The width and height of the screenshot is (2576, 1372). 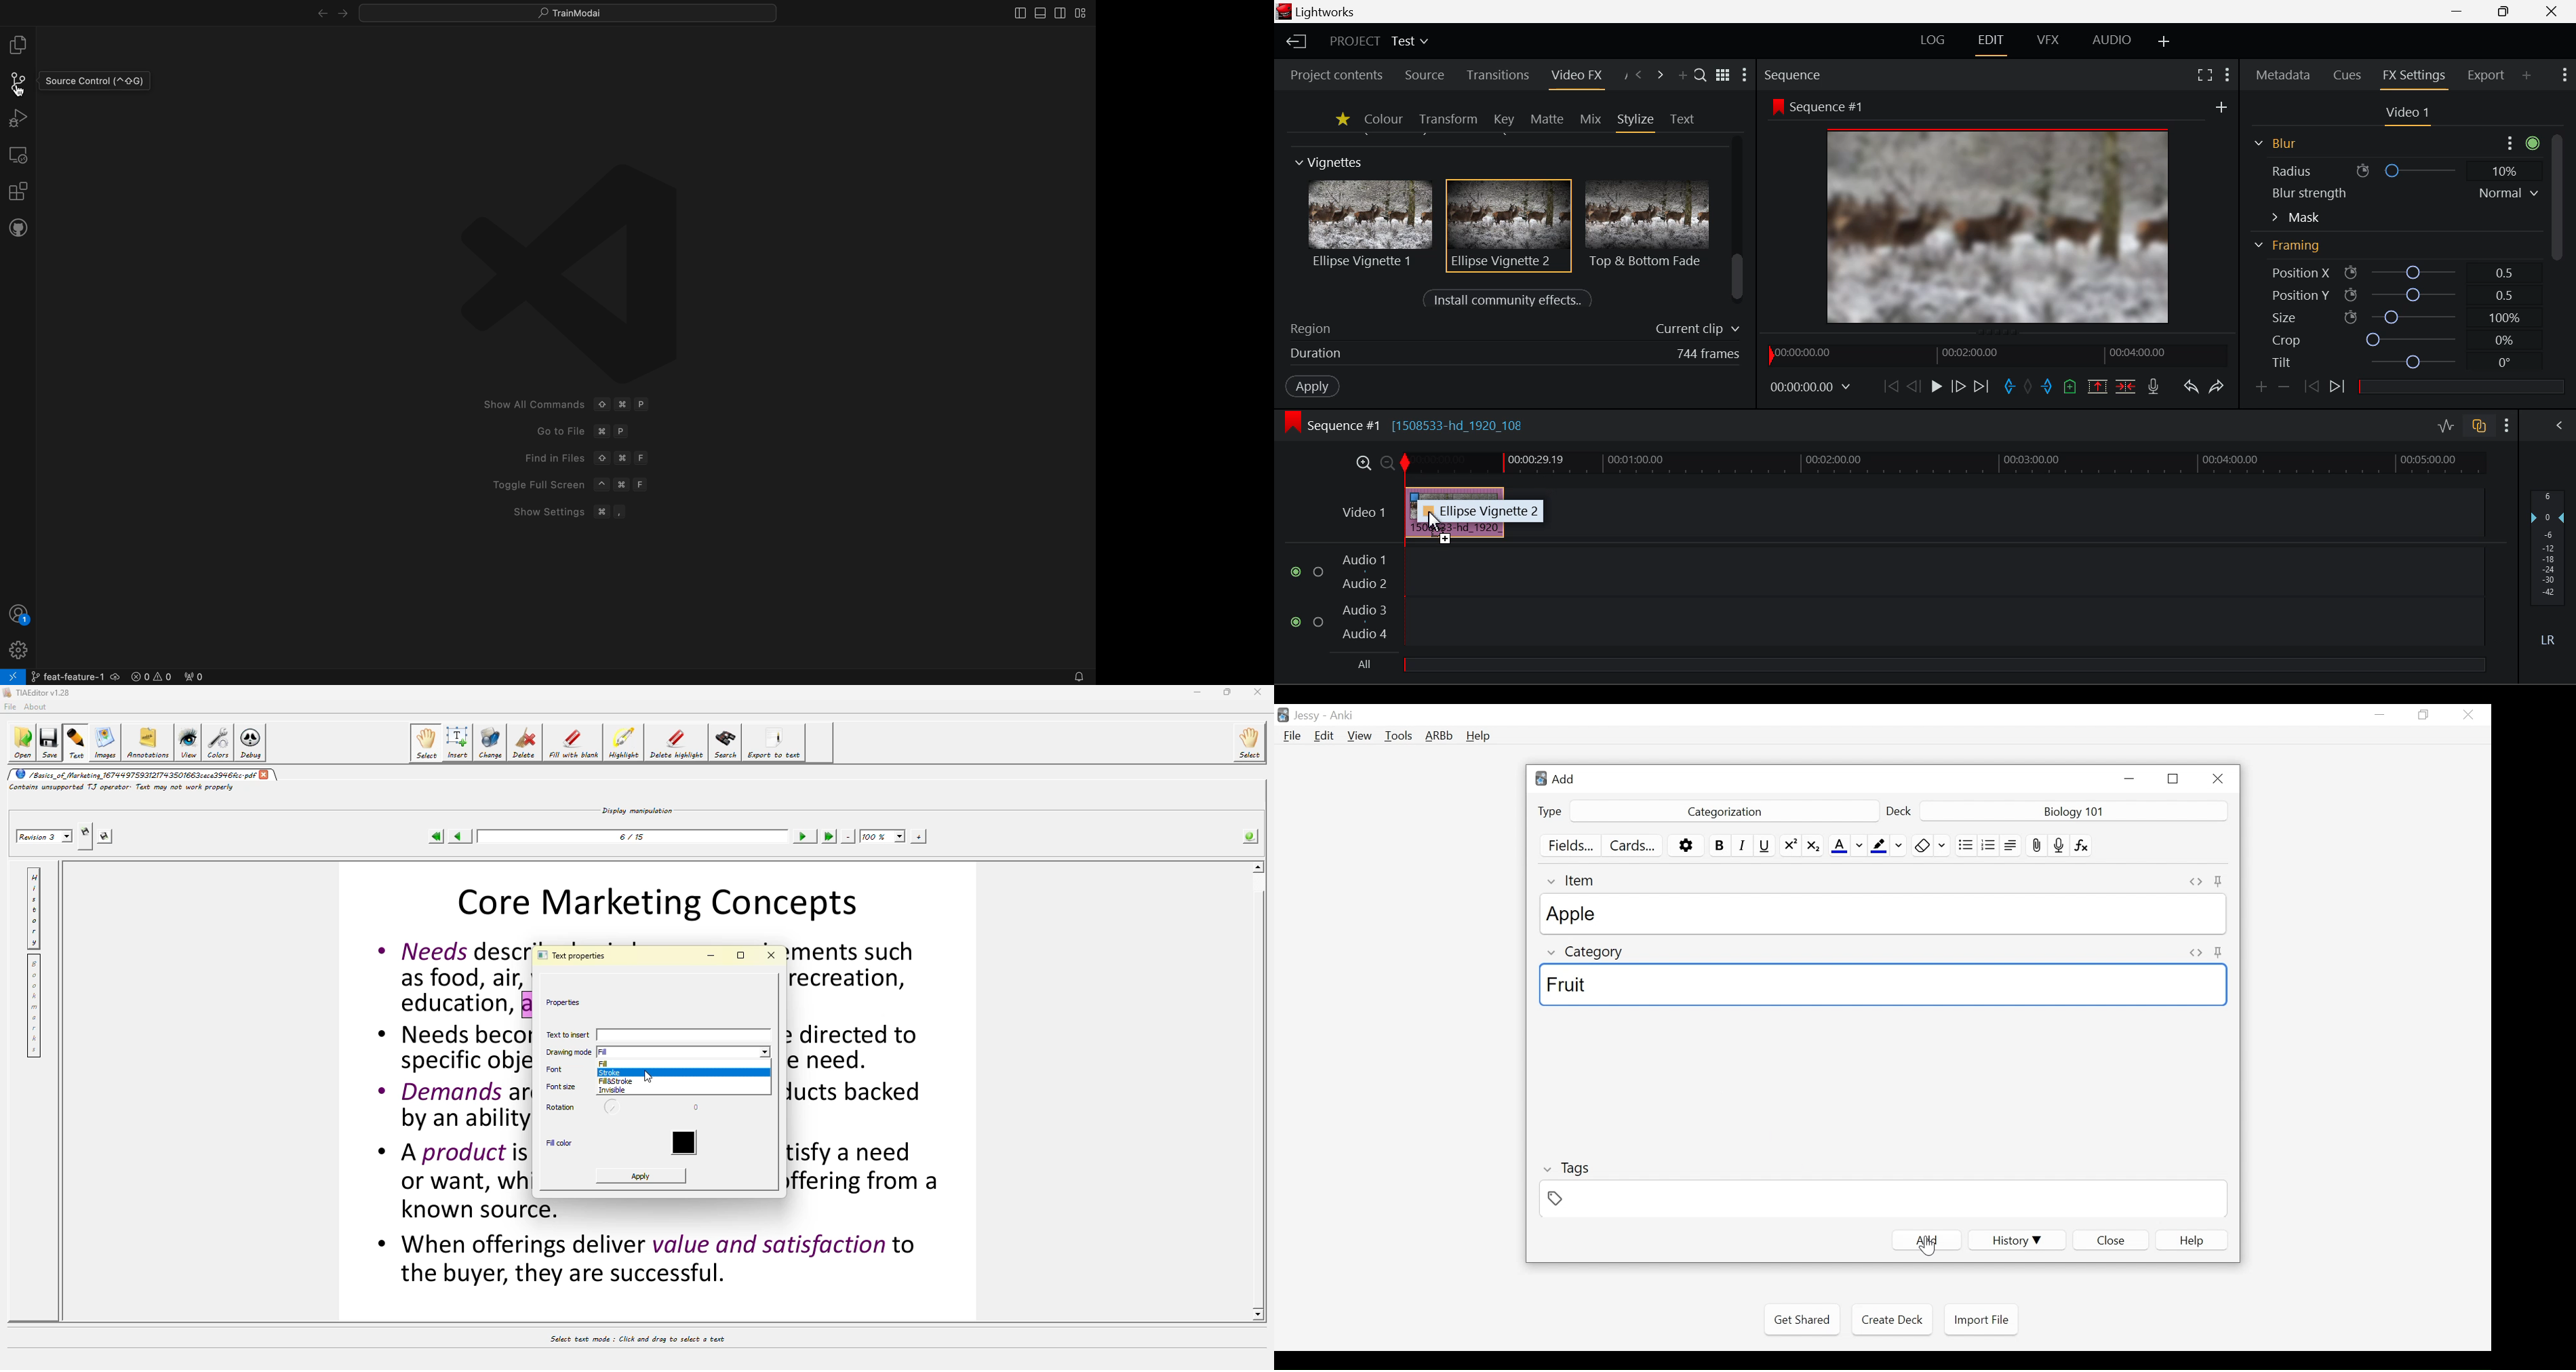 What do you see at coordinates (1966, 845) in the screenshot?
I see `Unordered list` at bounding box center [1966, 845].